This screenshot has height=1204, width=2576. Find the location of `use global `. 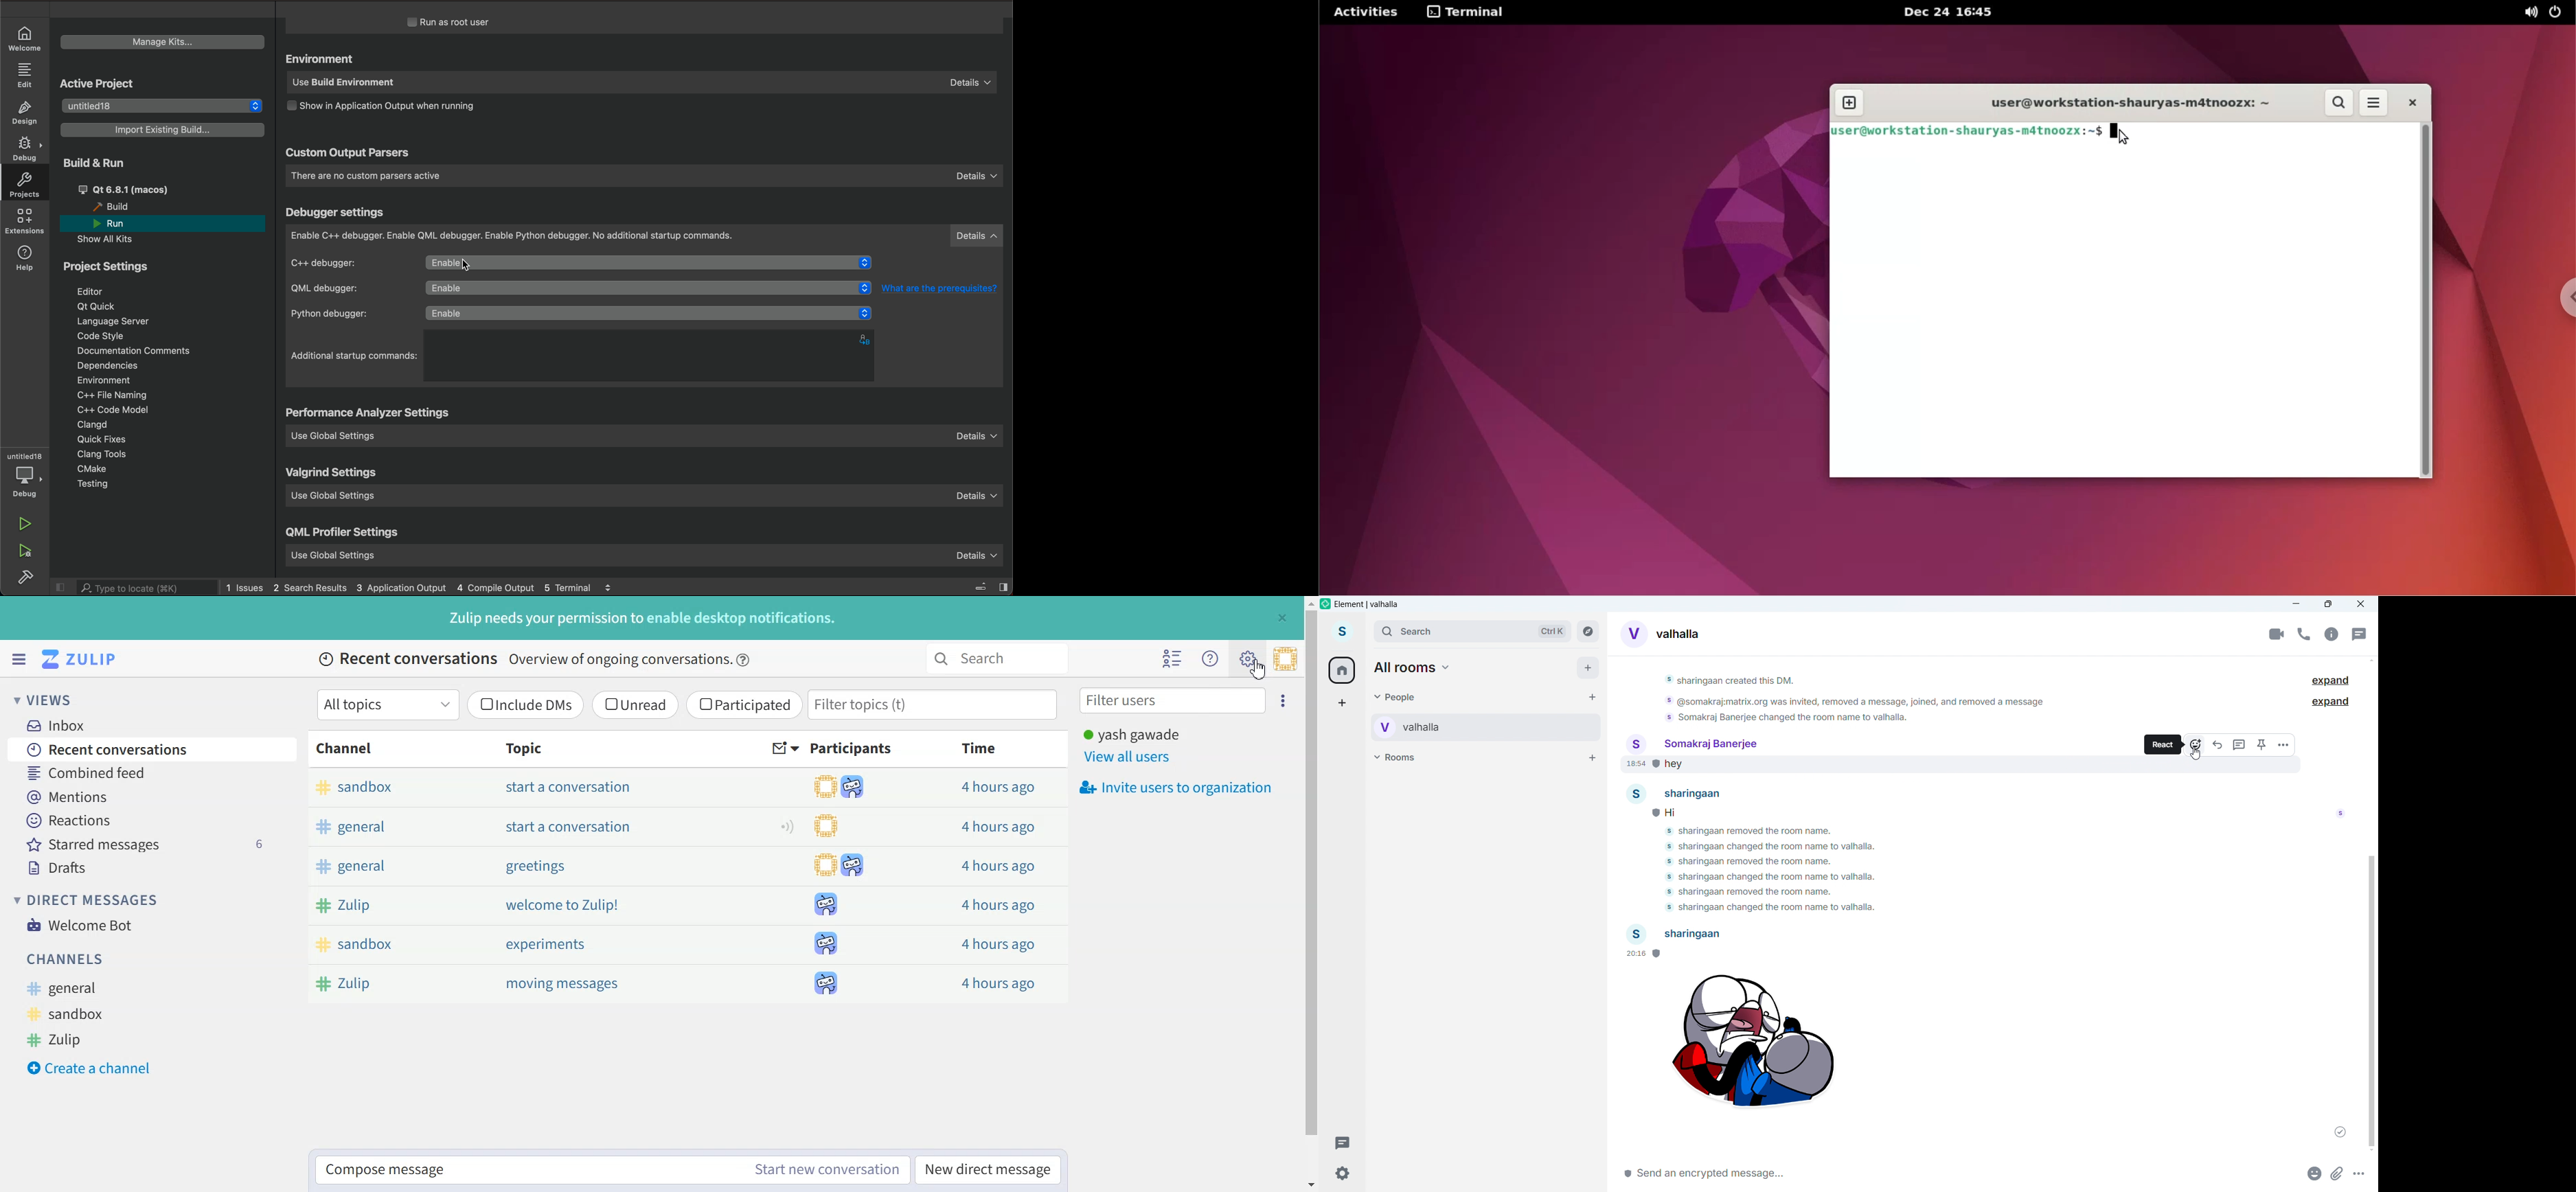

use global  is located at coordinates (650, 436).